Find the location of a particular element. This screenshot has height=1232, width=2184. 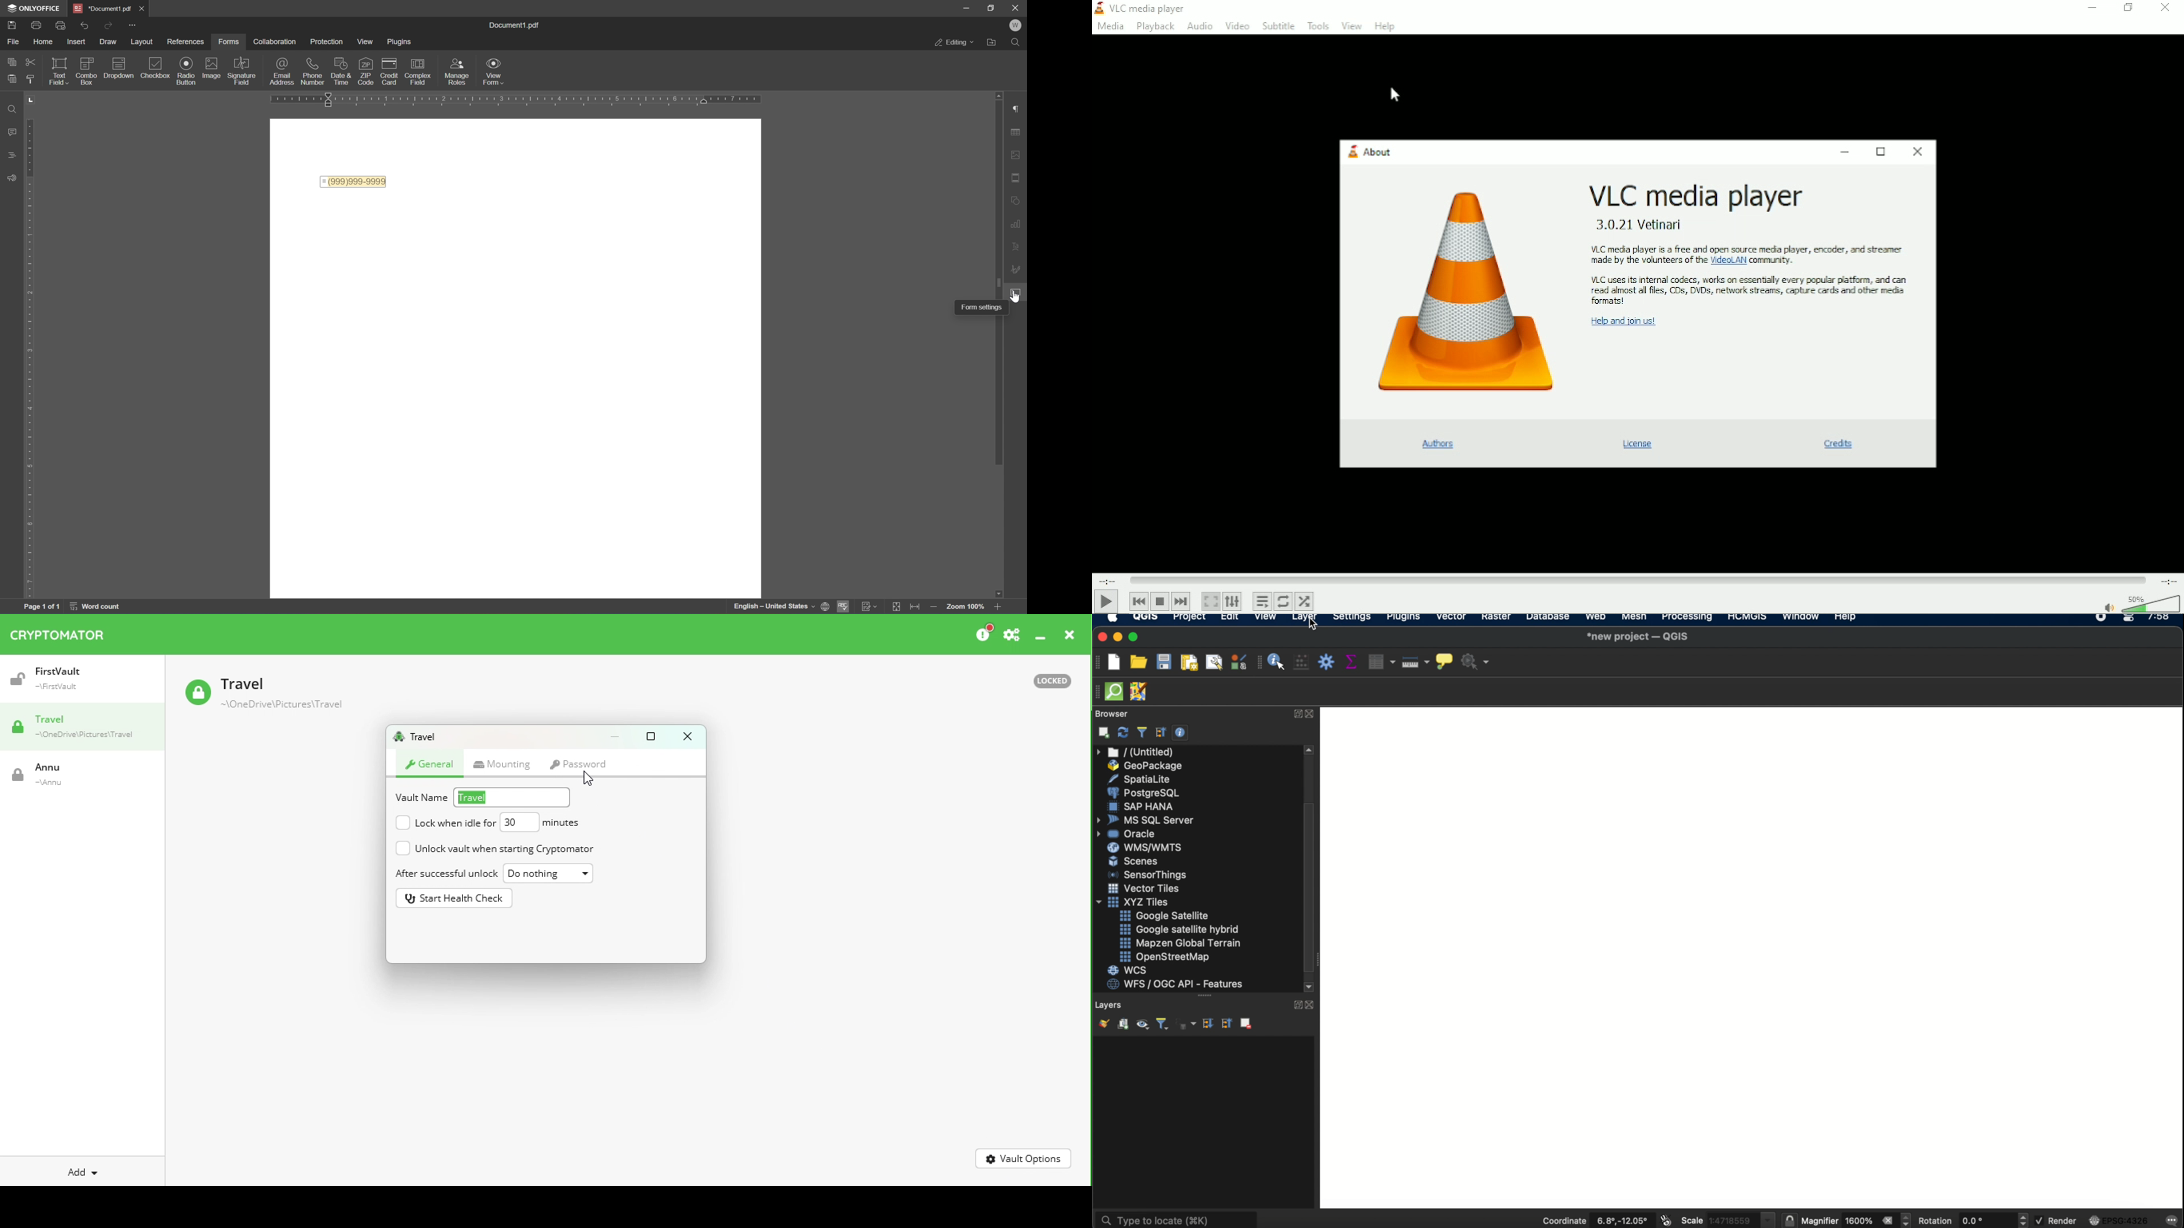

vlc media player is located at coordinates (1148, 9).